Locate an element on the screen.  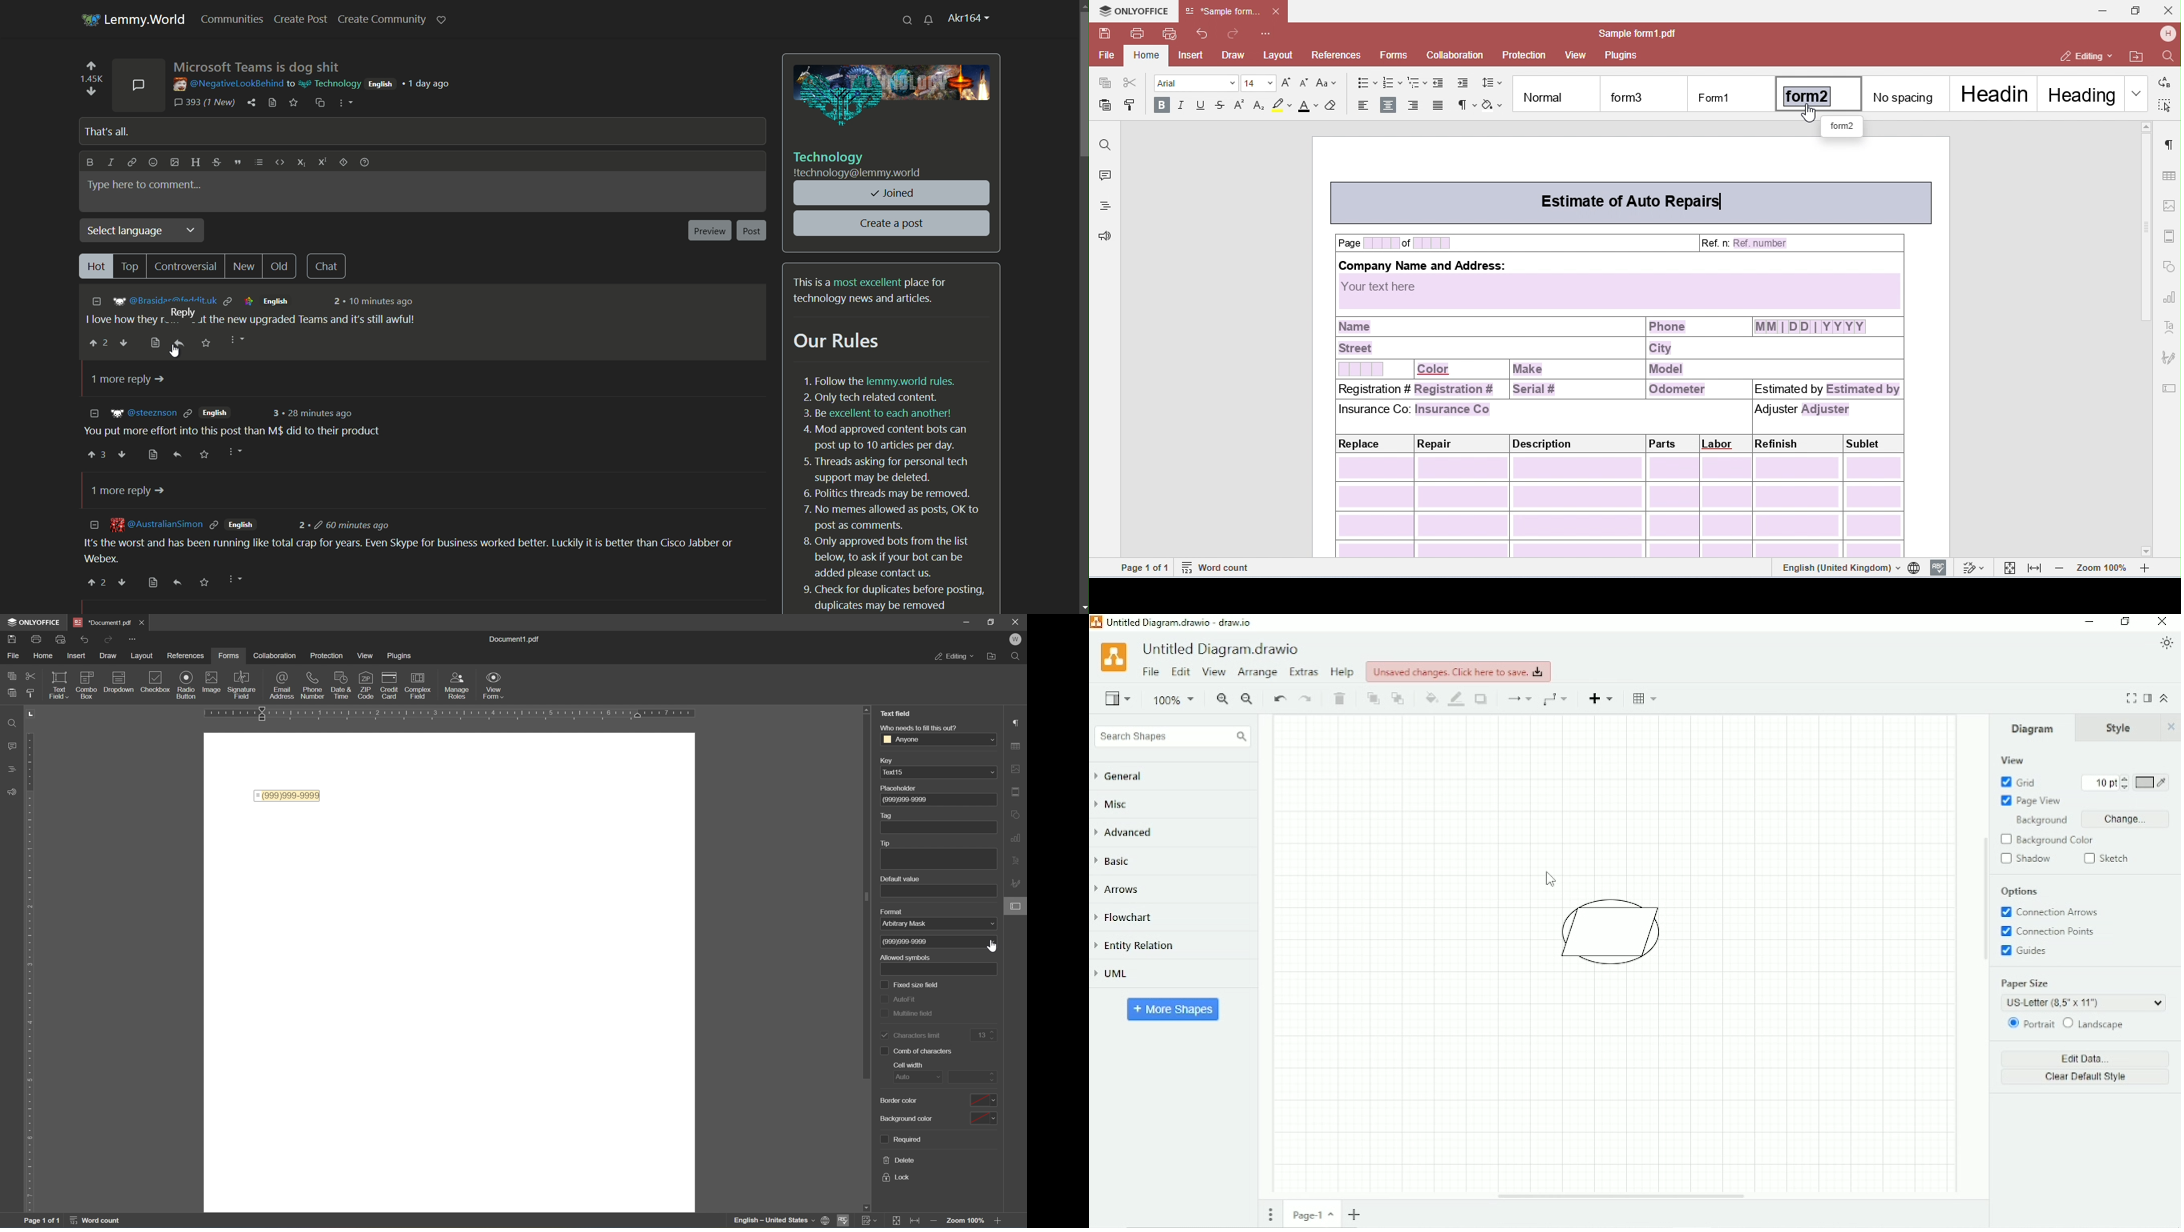
redo is located at coordinates (109, 639).